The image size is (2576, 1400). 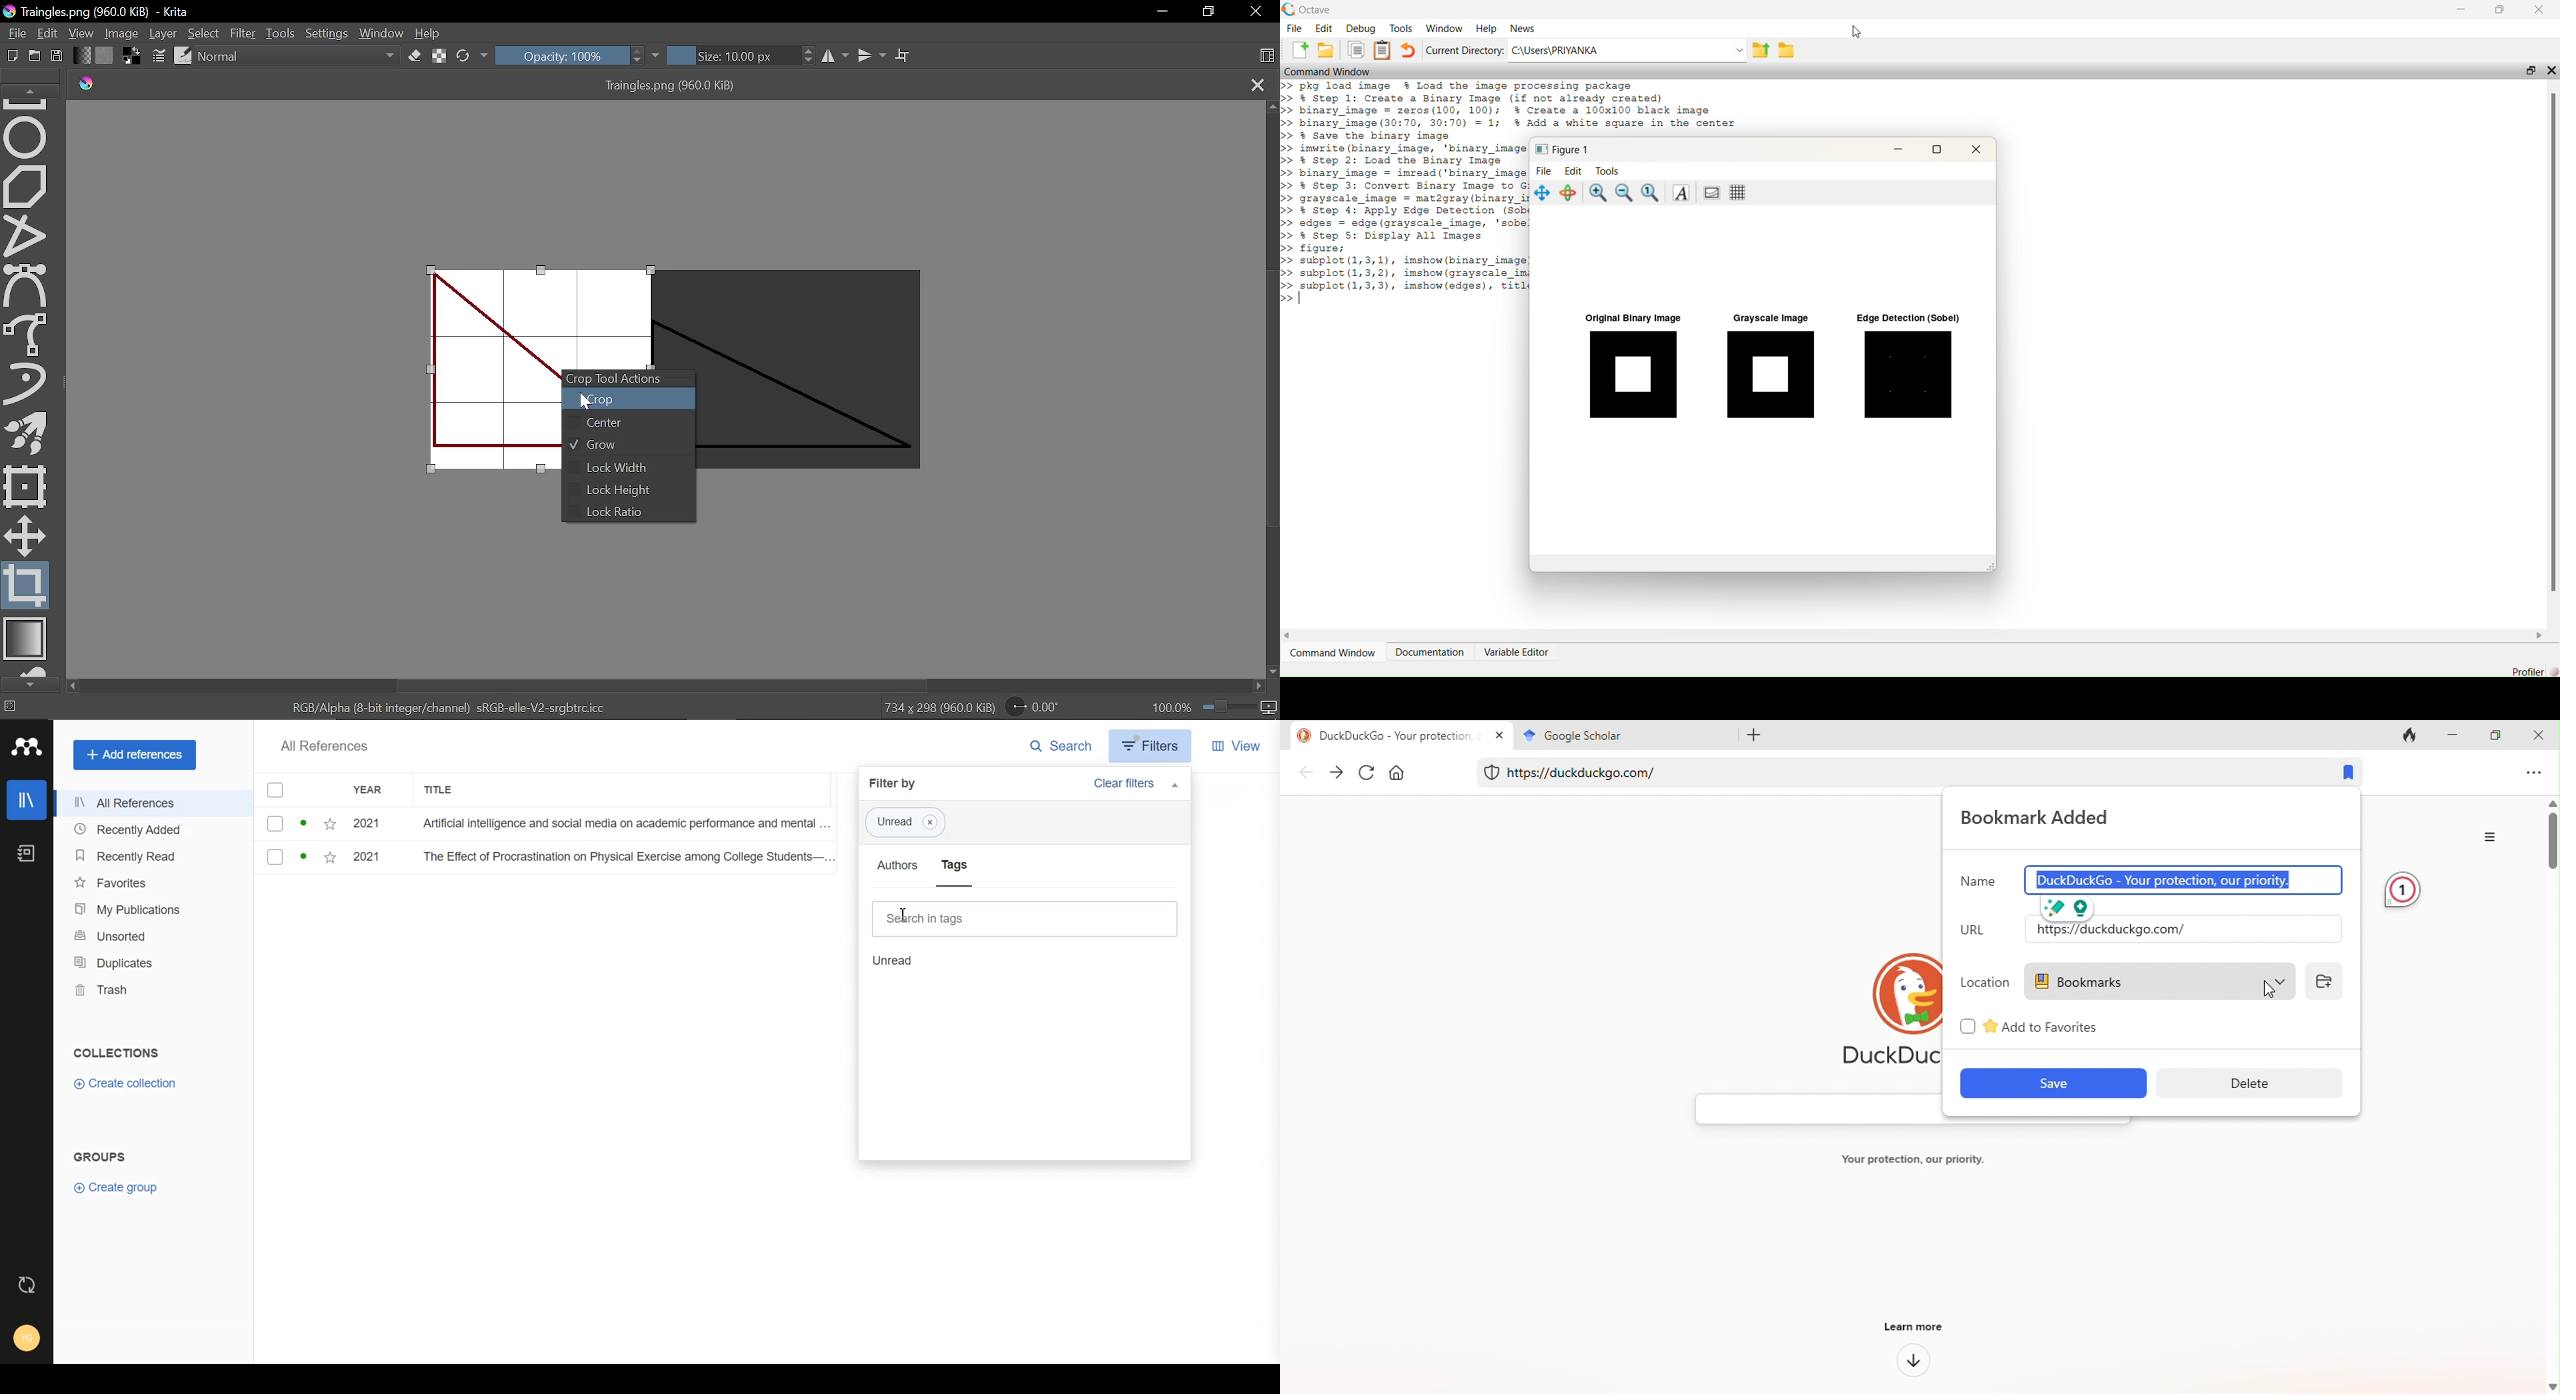 I want to click on grammarly, so click(x=2070, y=906).